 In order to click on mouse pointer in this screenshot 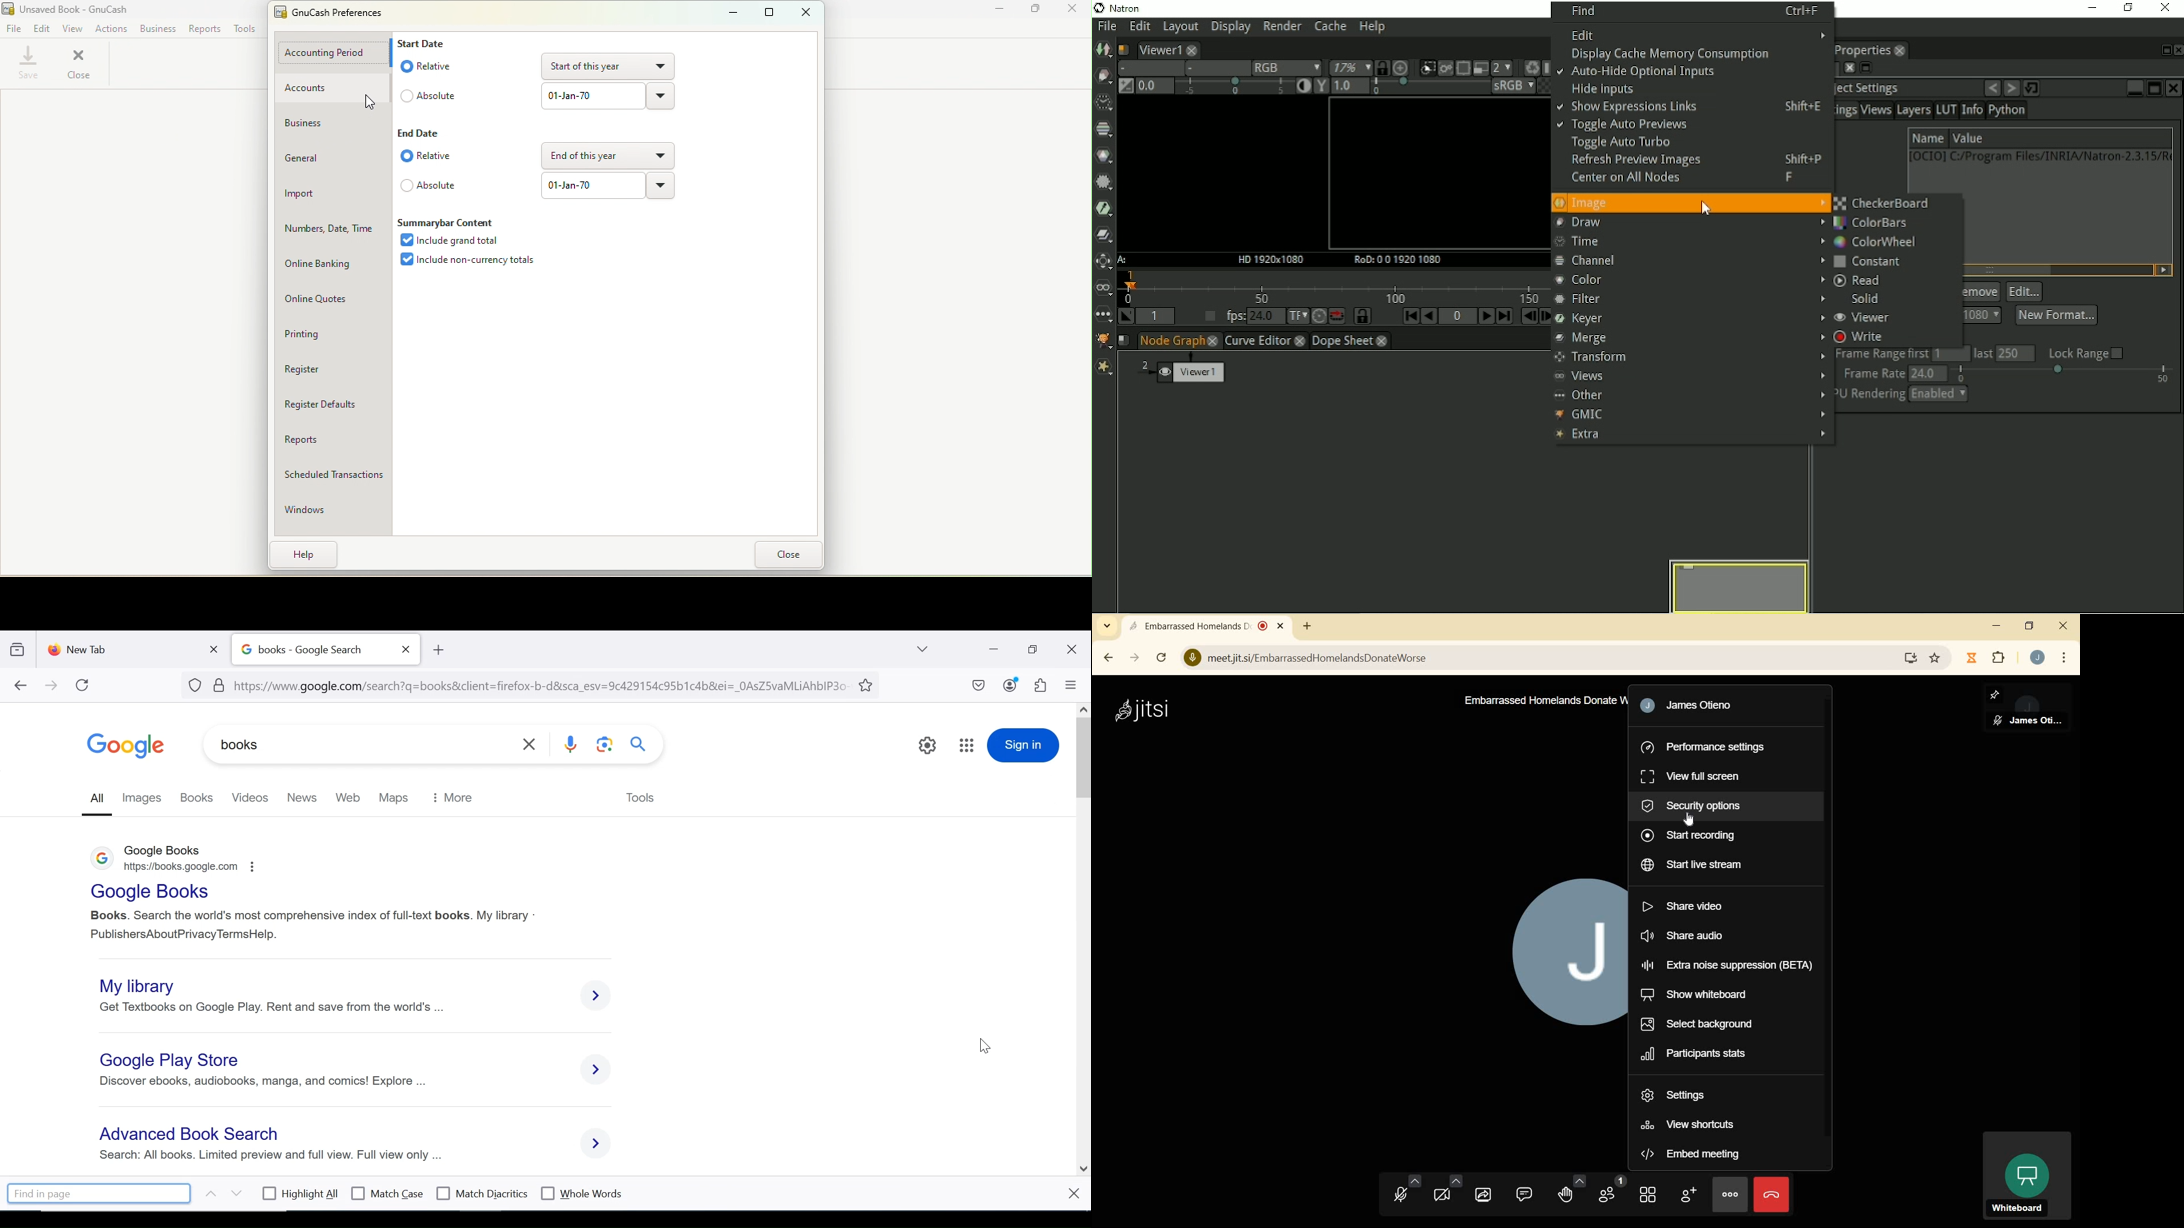, I will do `click(982, 1047)`.